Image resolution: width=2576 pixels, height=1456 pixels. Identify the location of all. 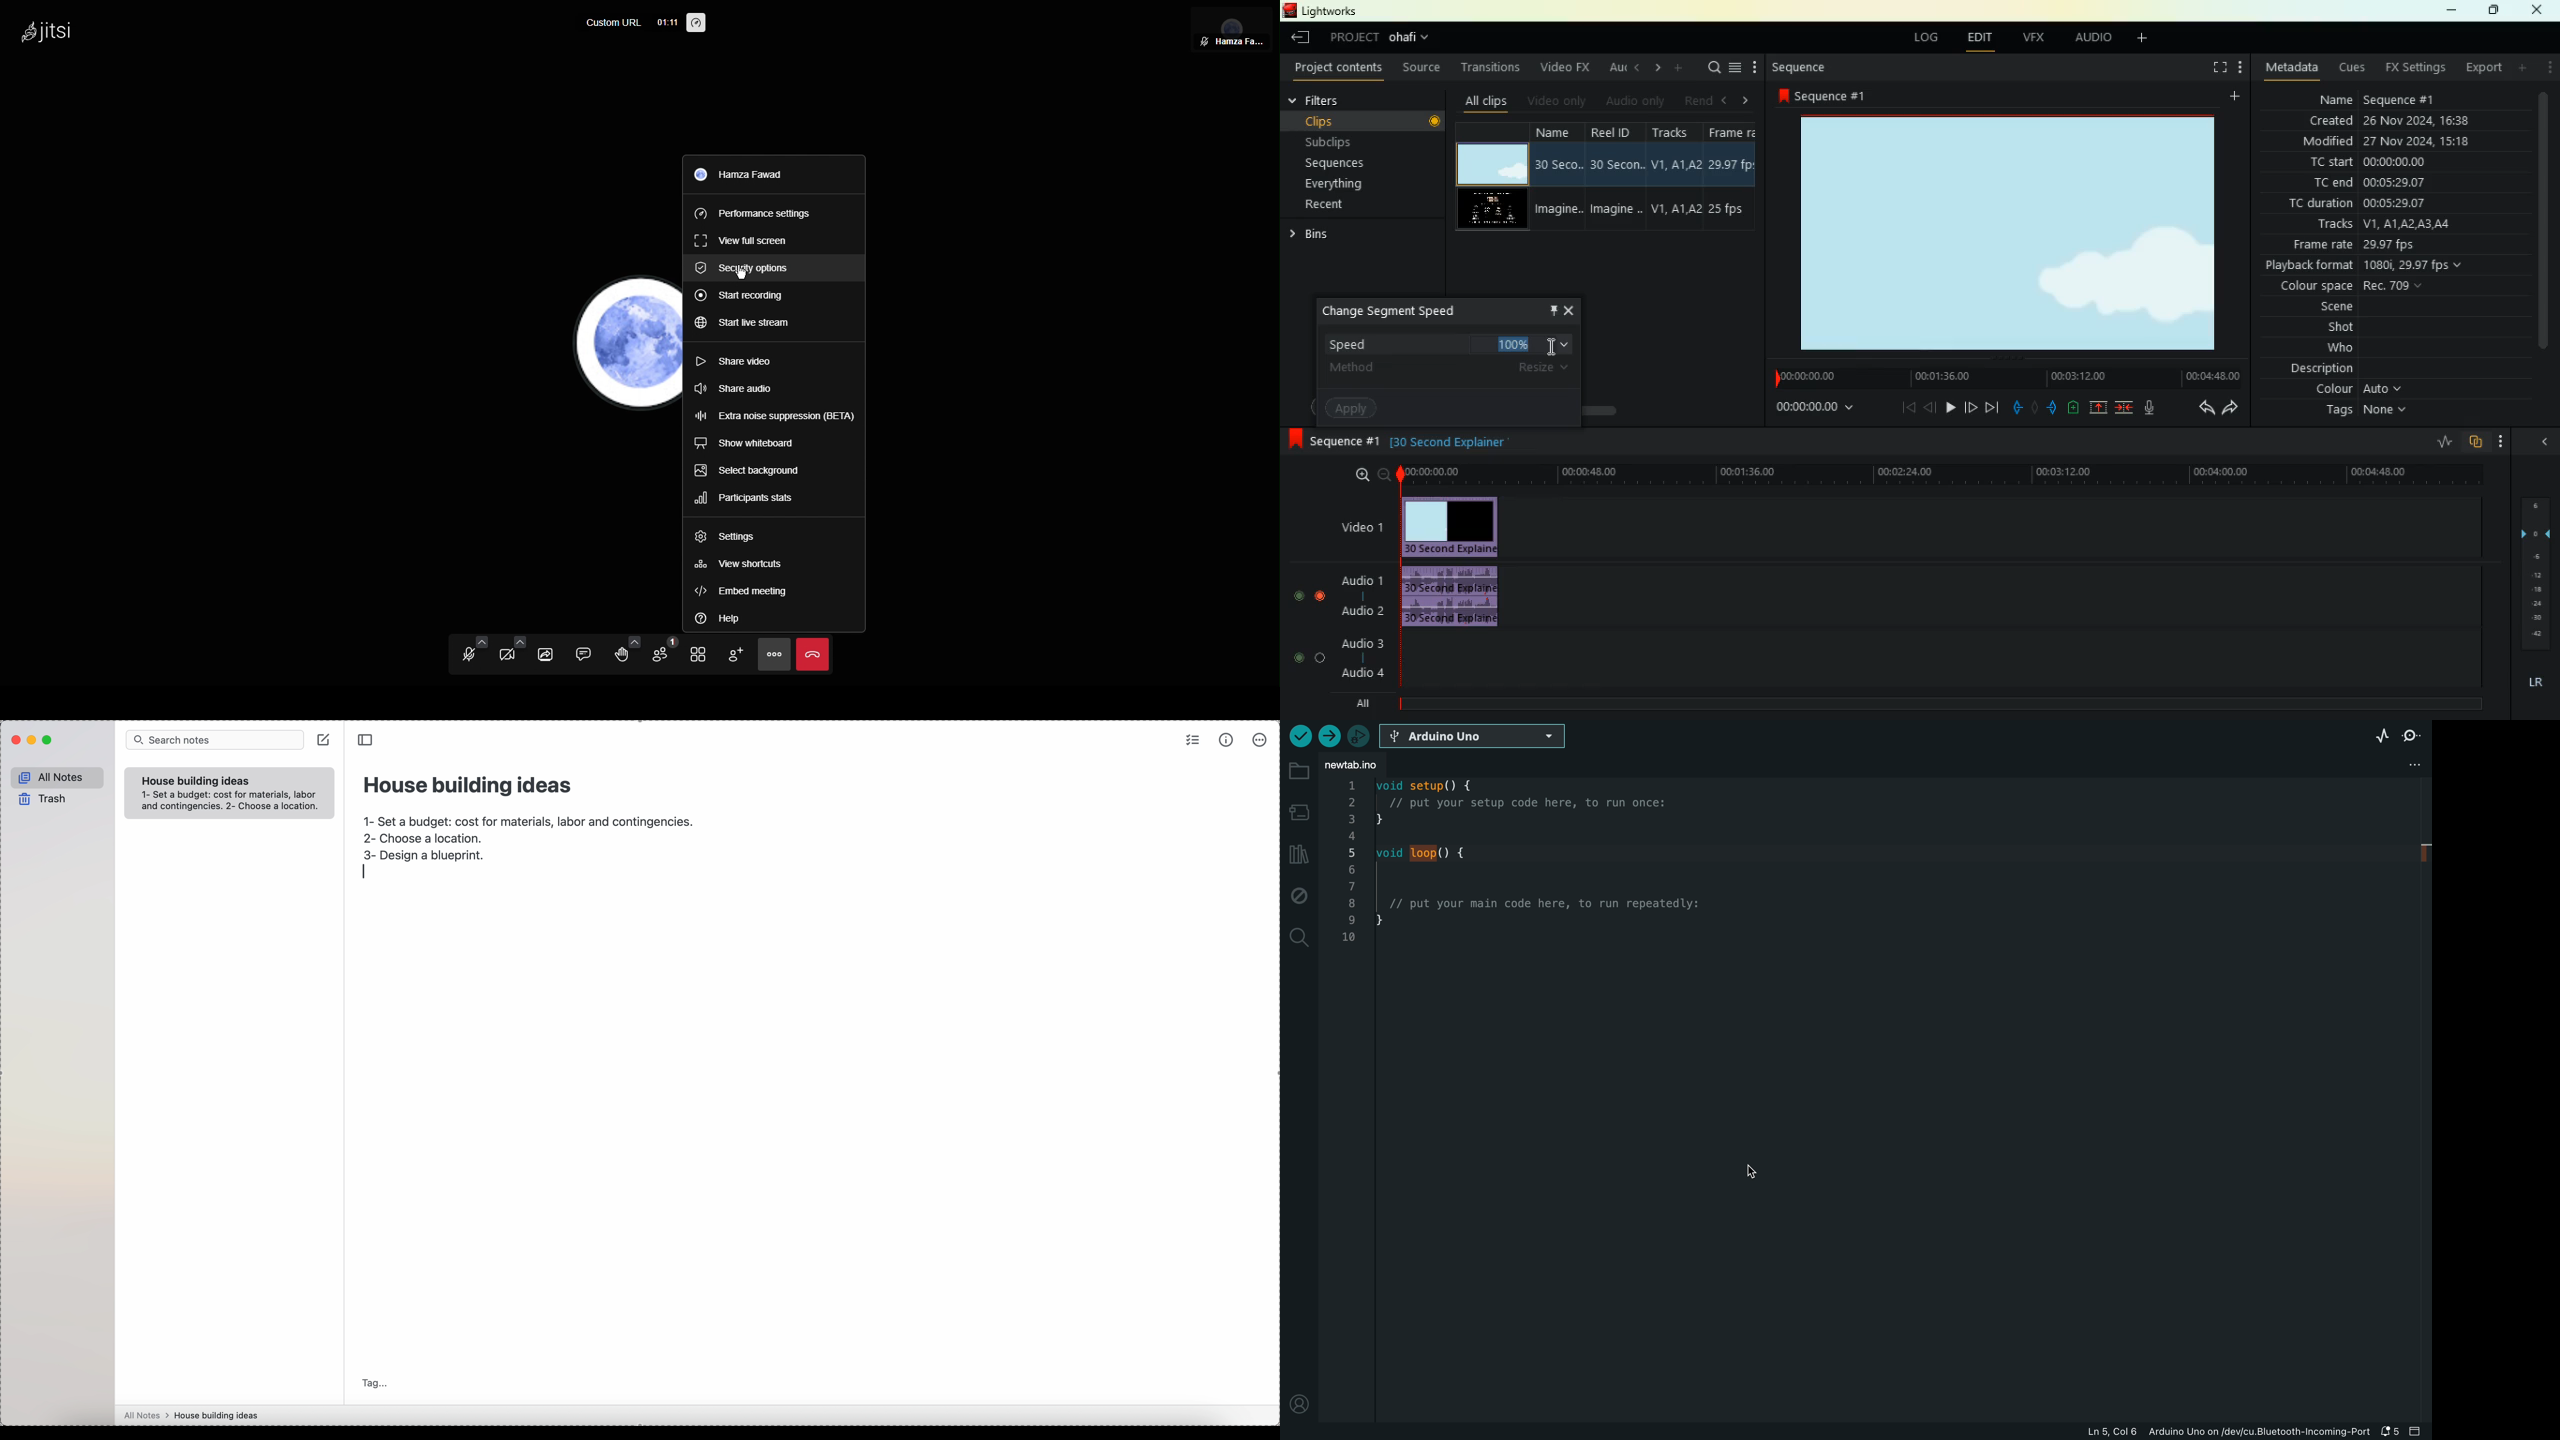
(1366, 706).